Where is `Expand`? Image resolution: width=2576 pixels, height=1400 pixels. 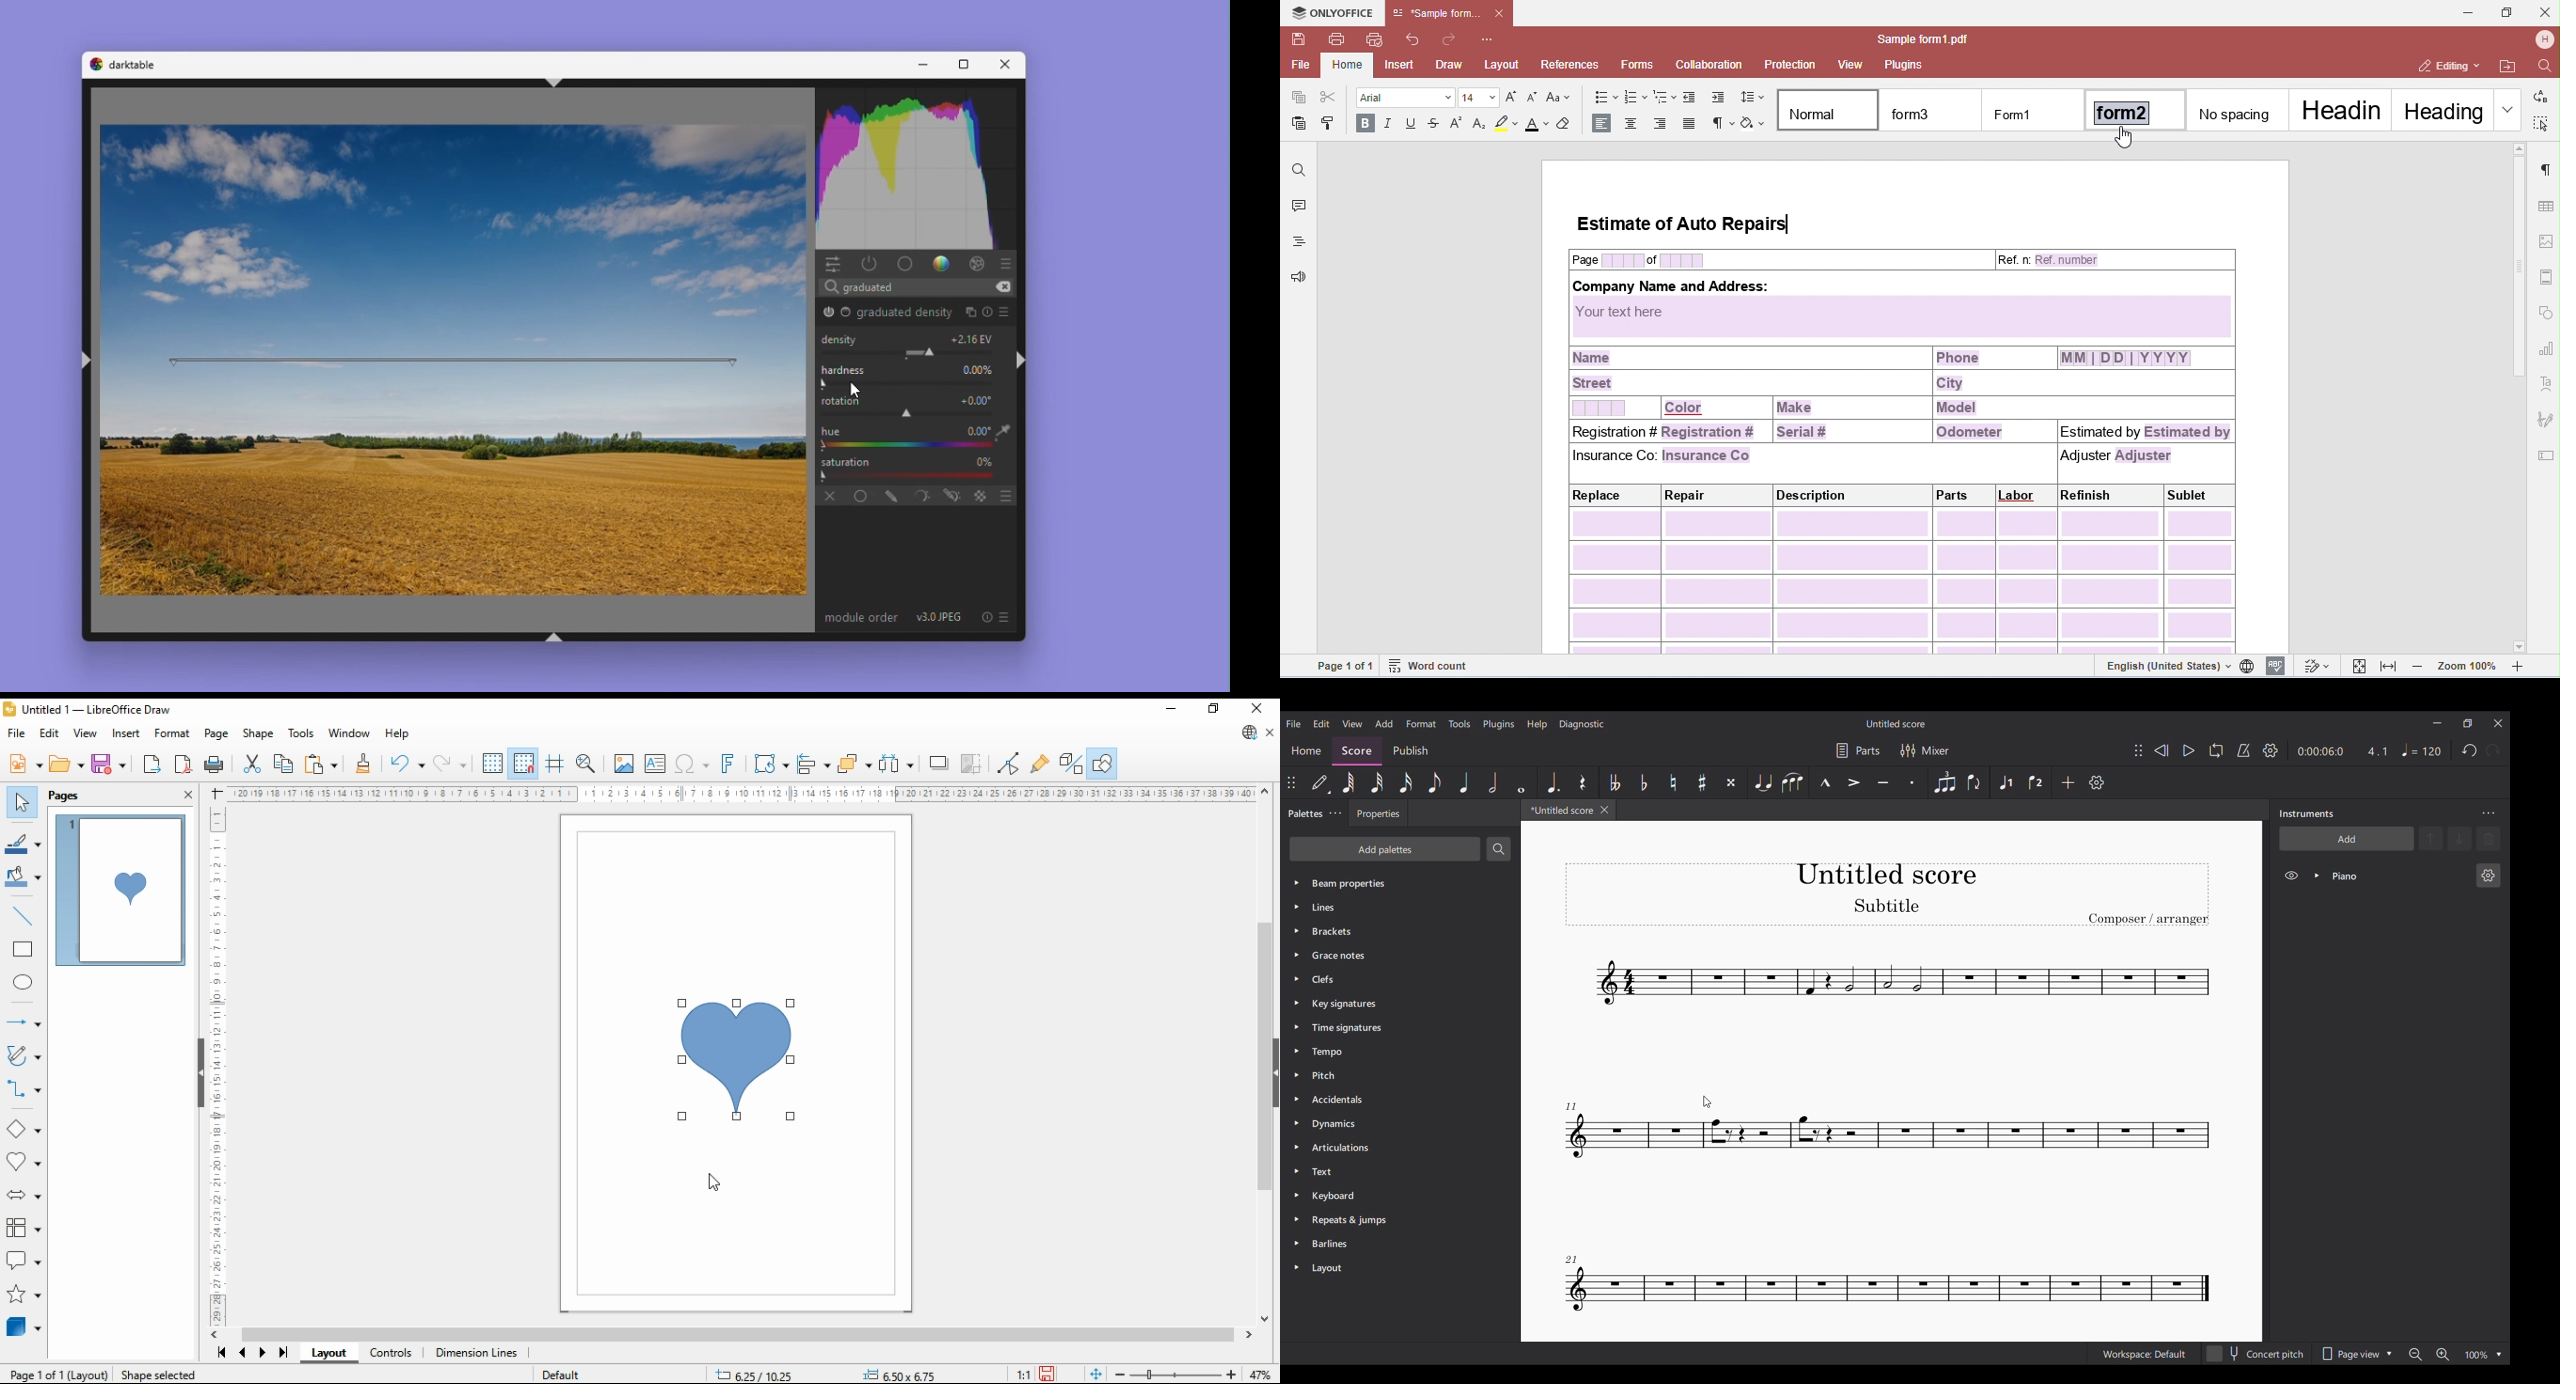 Expand is located at coordinates (2317, 875).